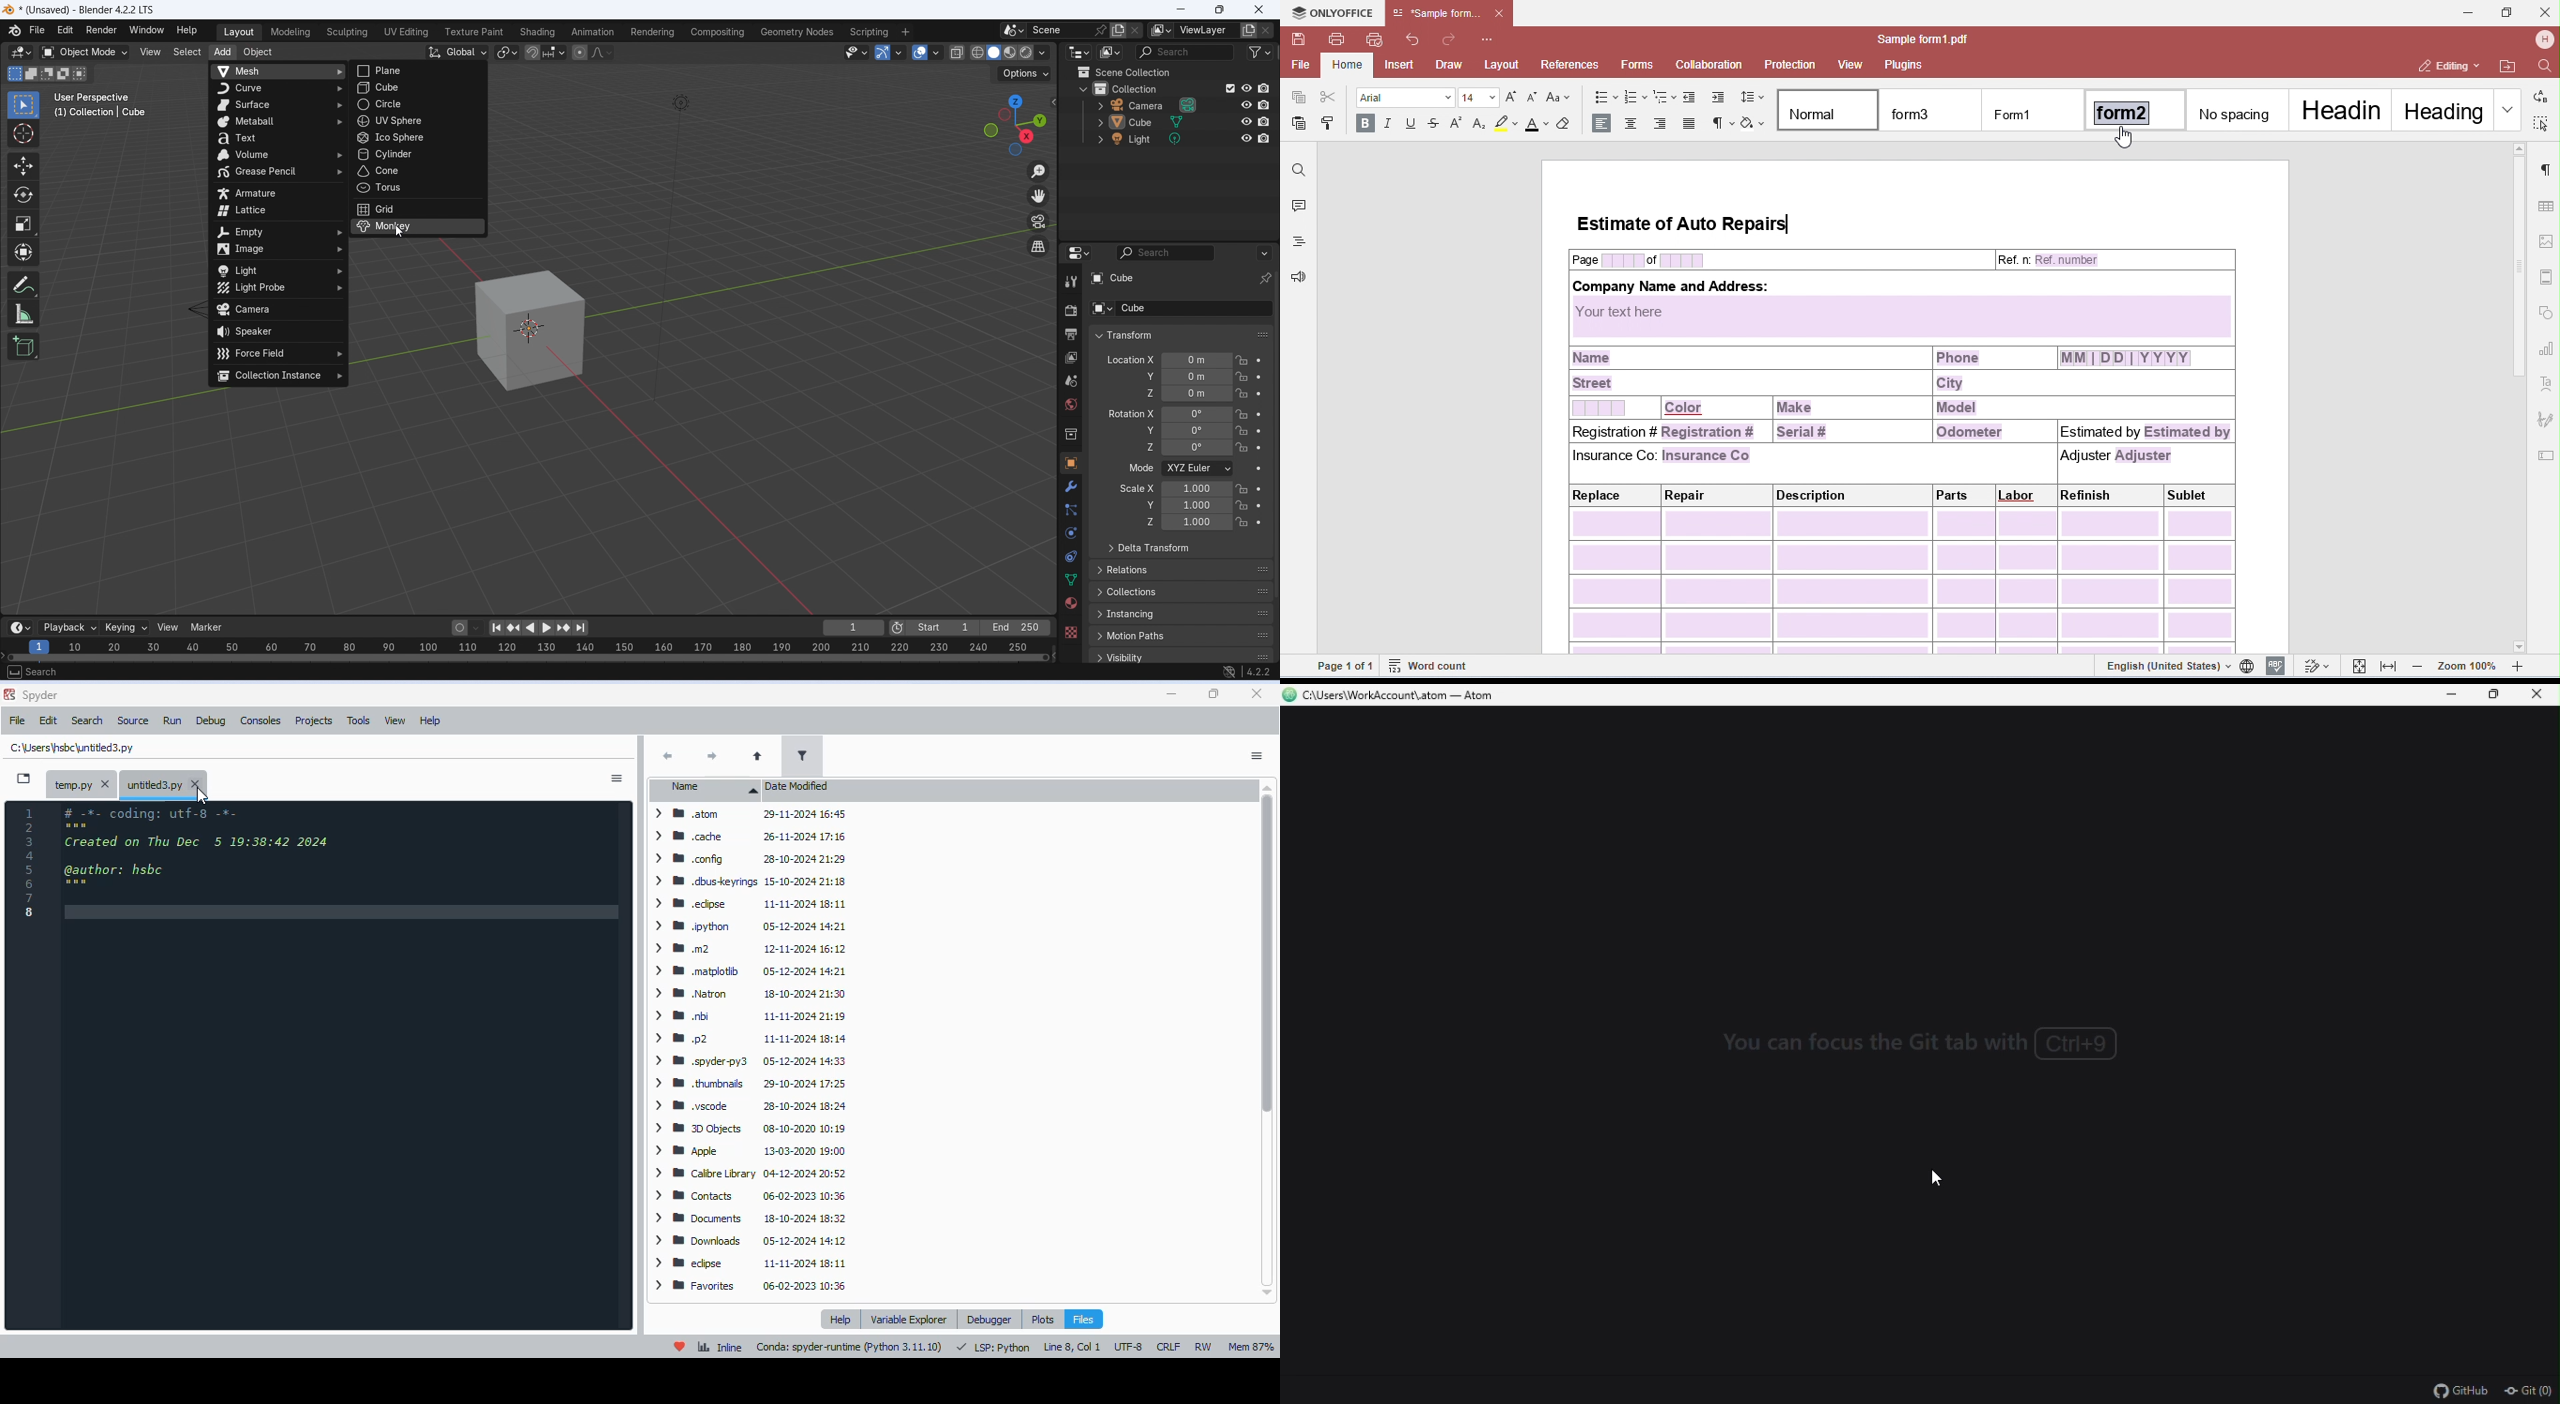  What do you see at coordinates (1268, 1040) in the screenshot?
I see `vertical scroll bar` at bounding box center [1268, 1040].